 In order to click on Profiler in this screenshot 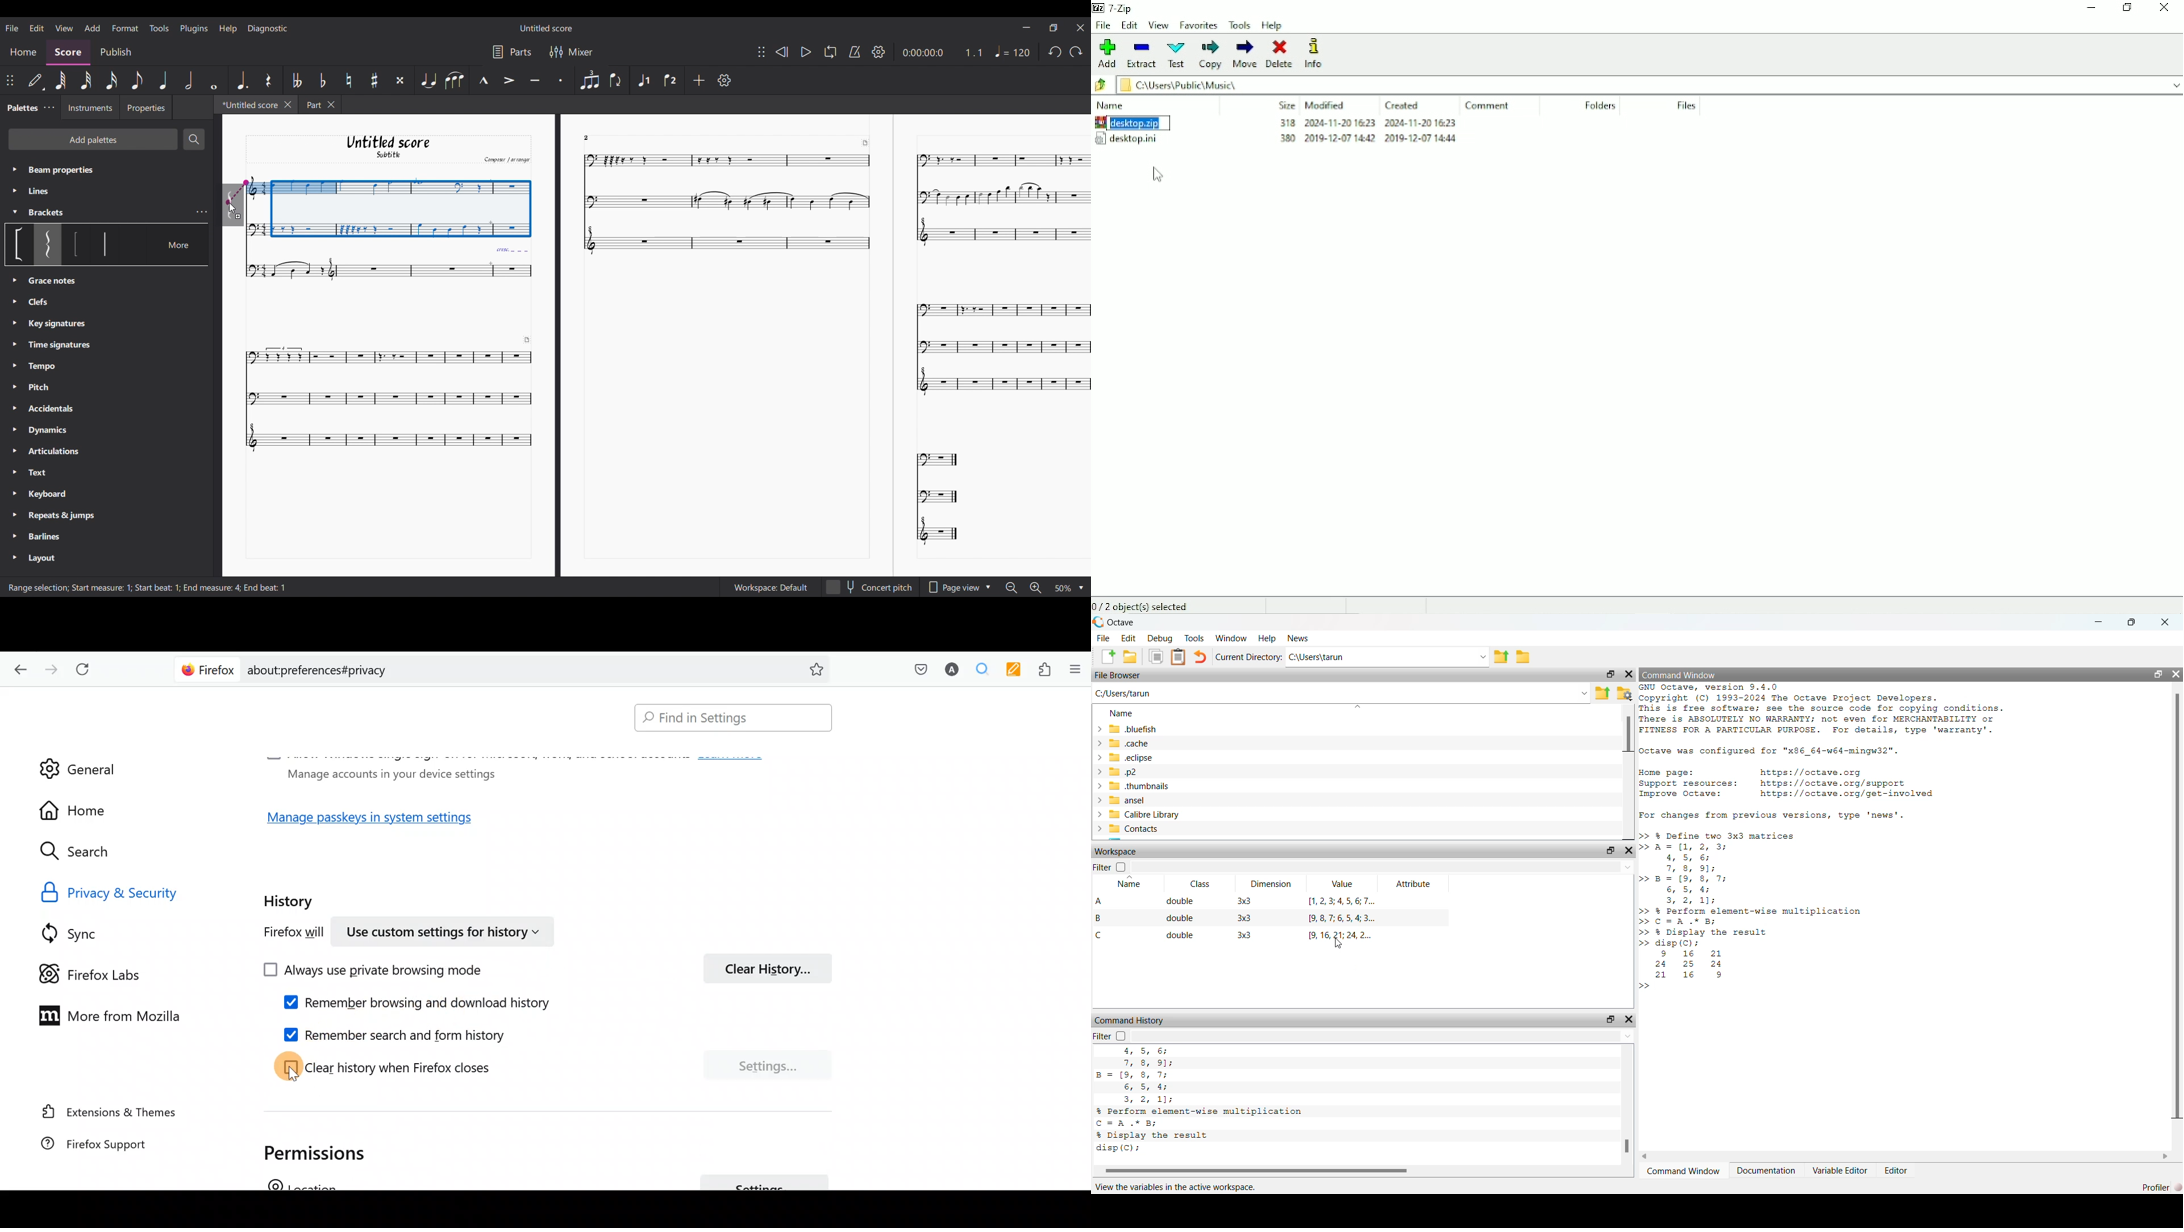, I will do `click(2158, 1187)`.